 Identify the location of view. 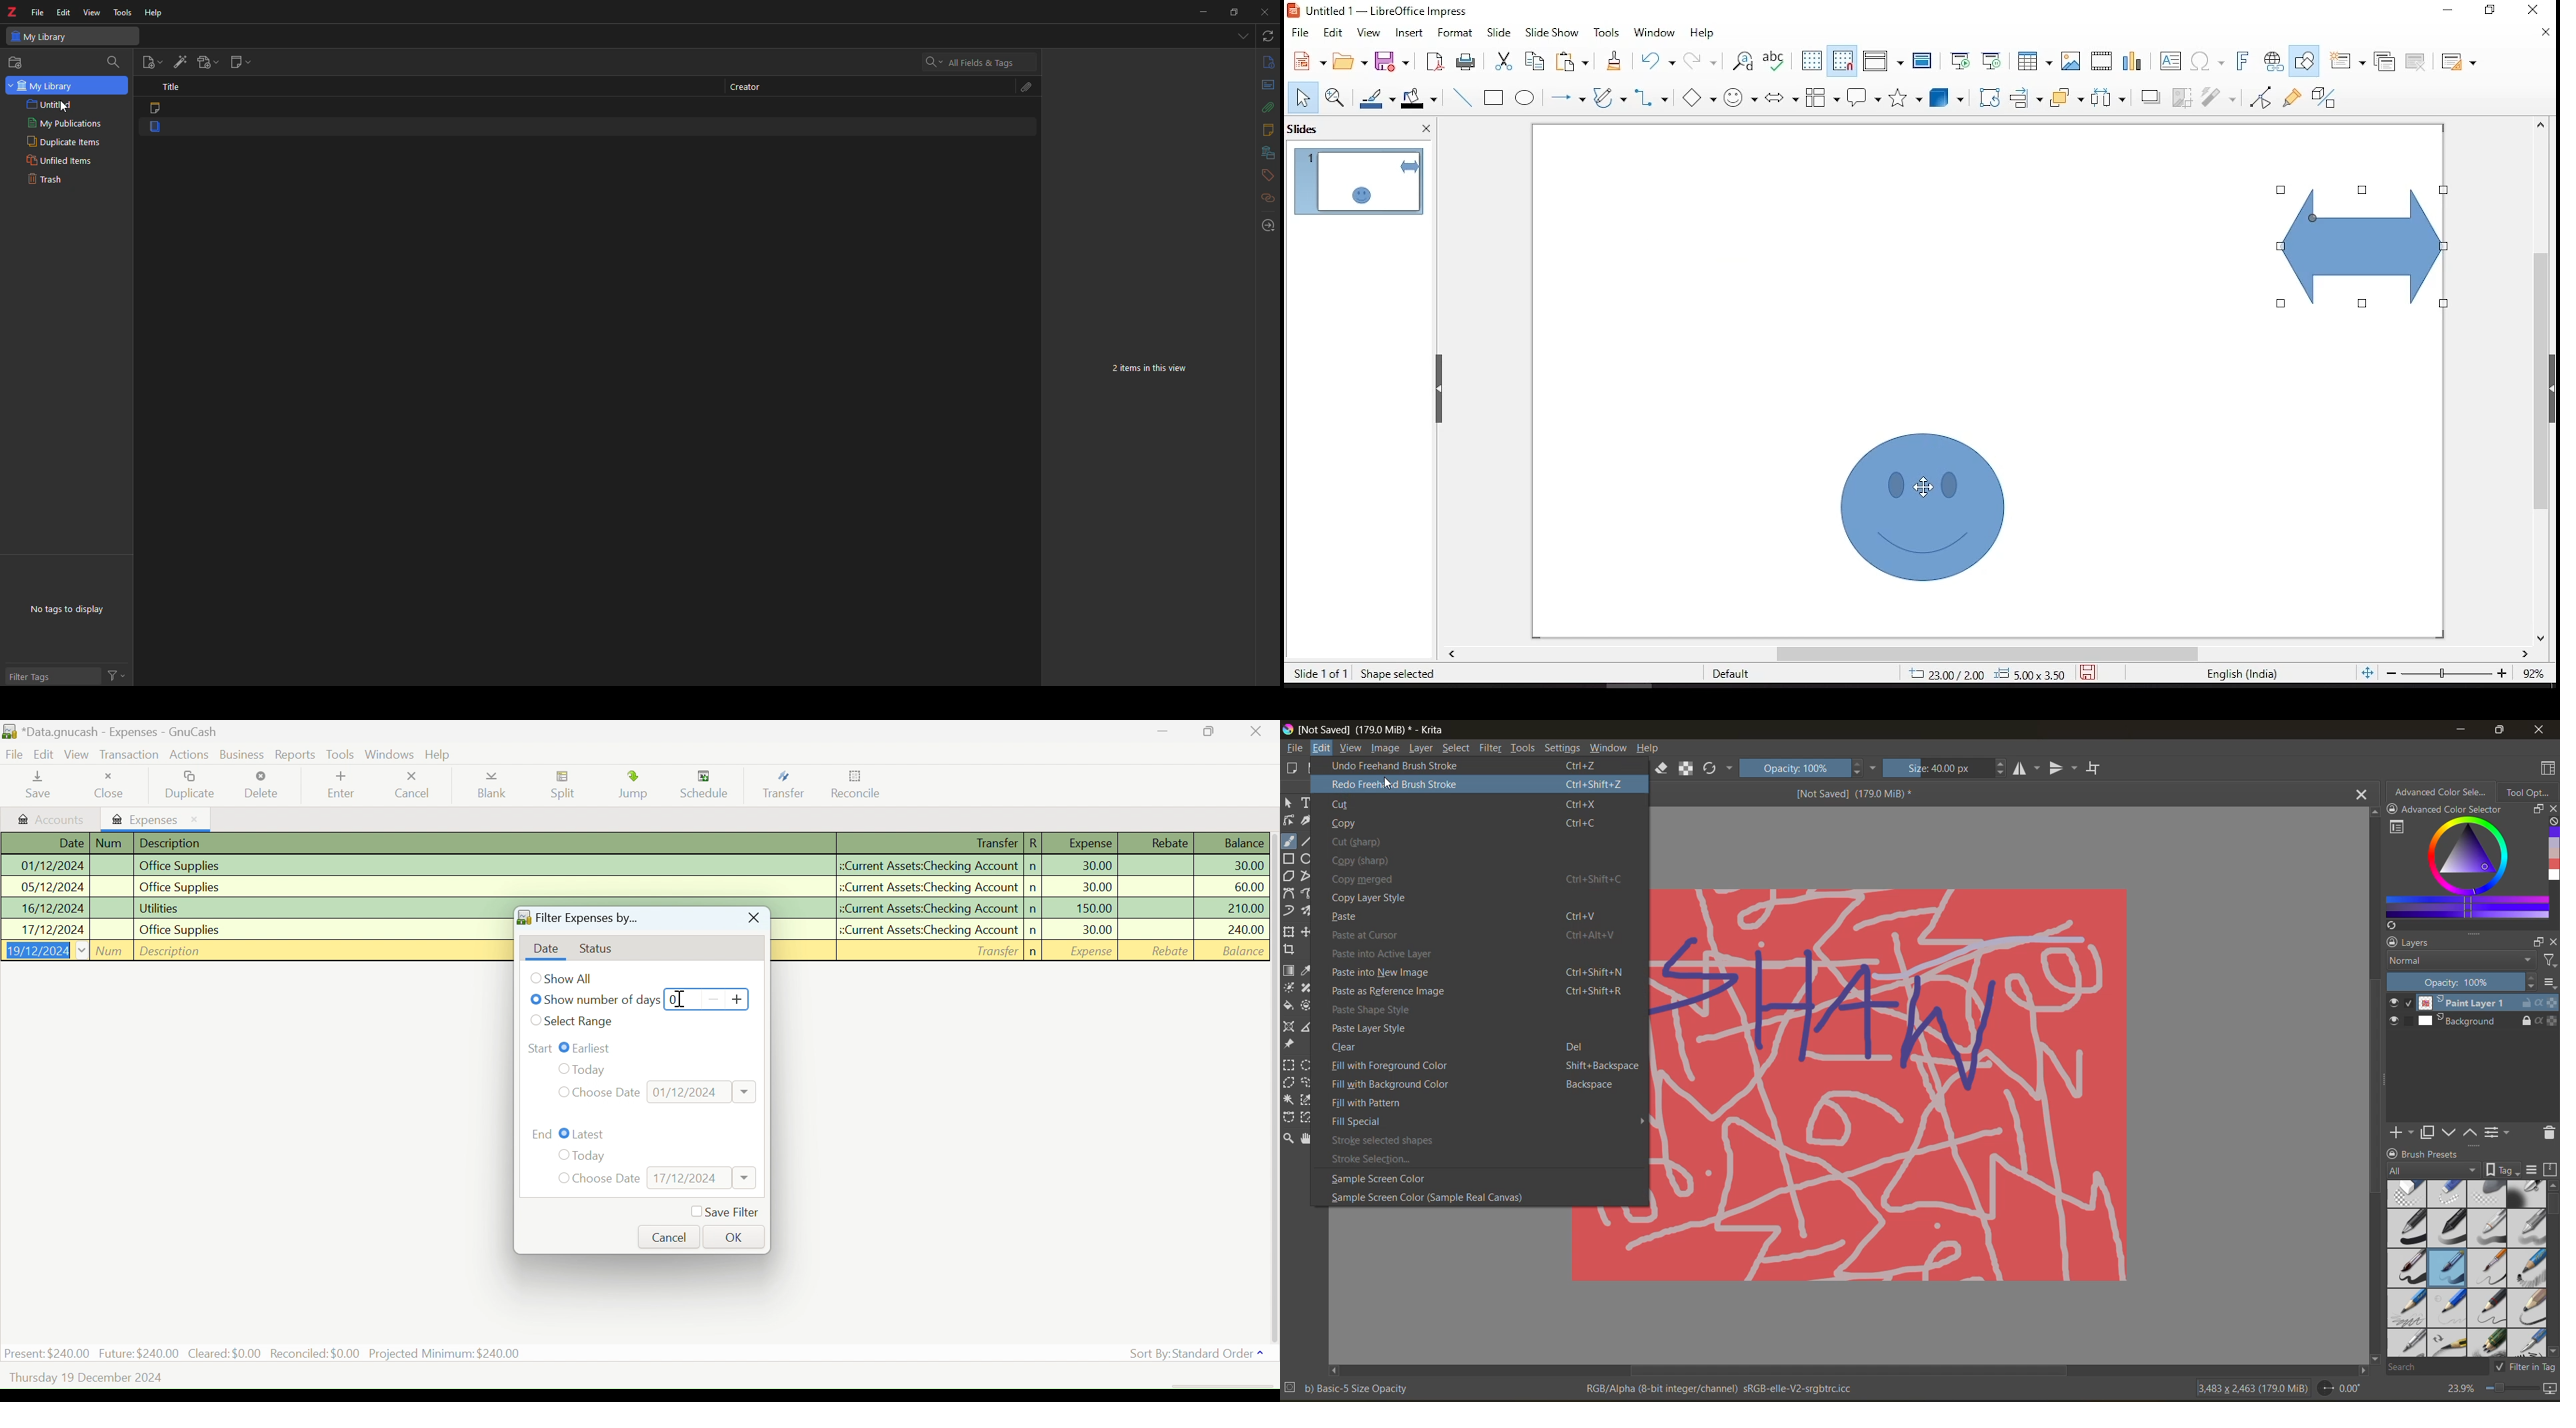
(93, 12).